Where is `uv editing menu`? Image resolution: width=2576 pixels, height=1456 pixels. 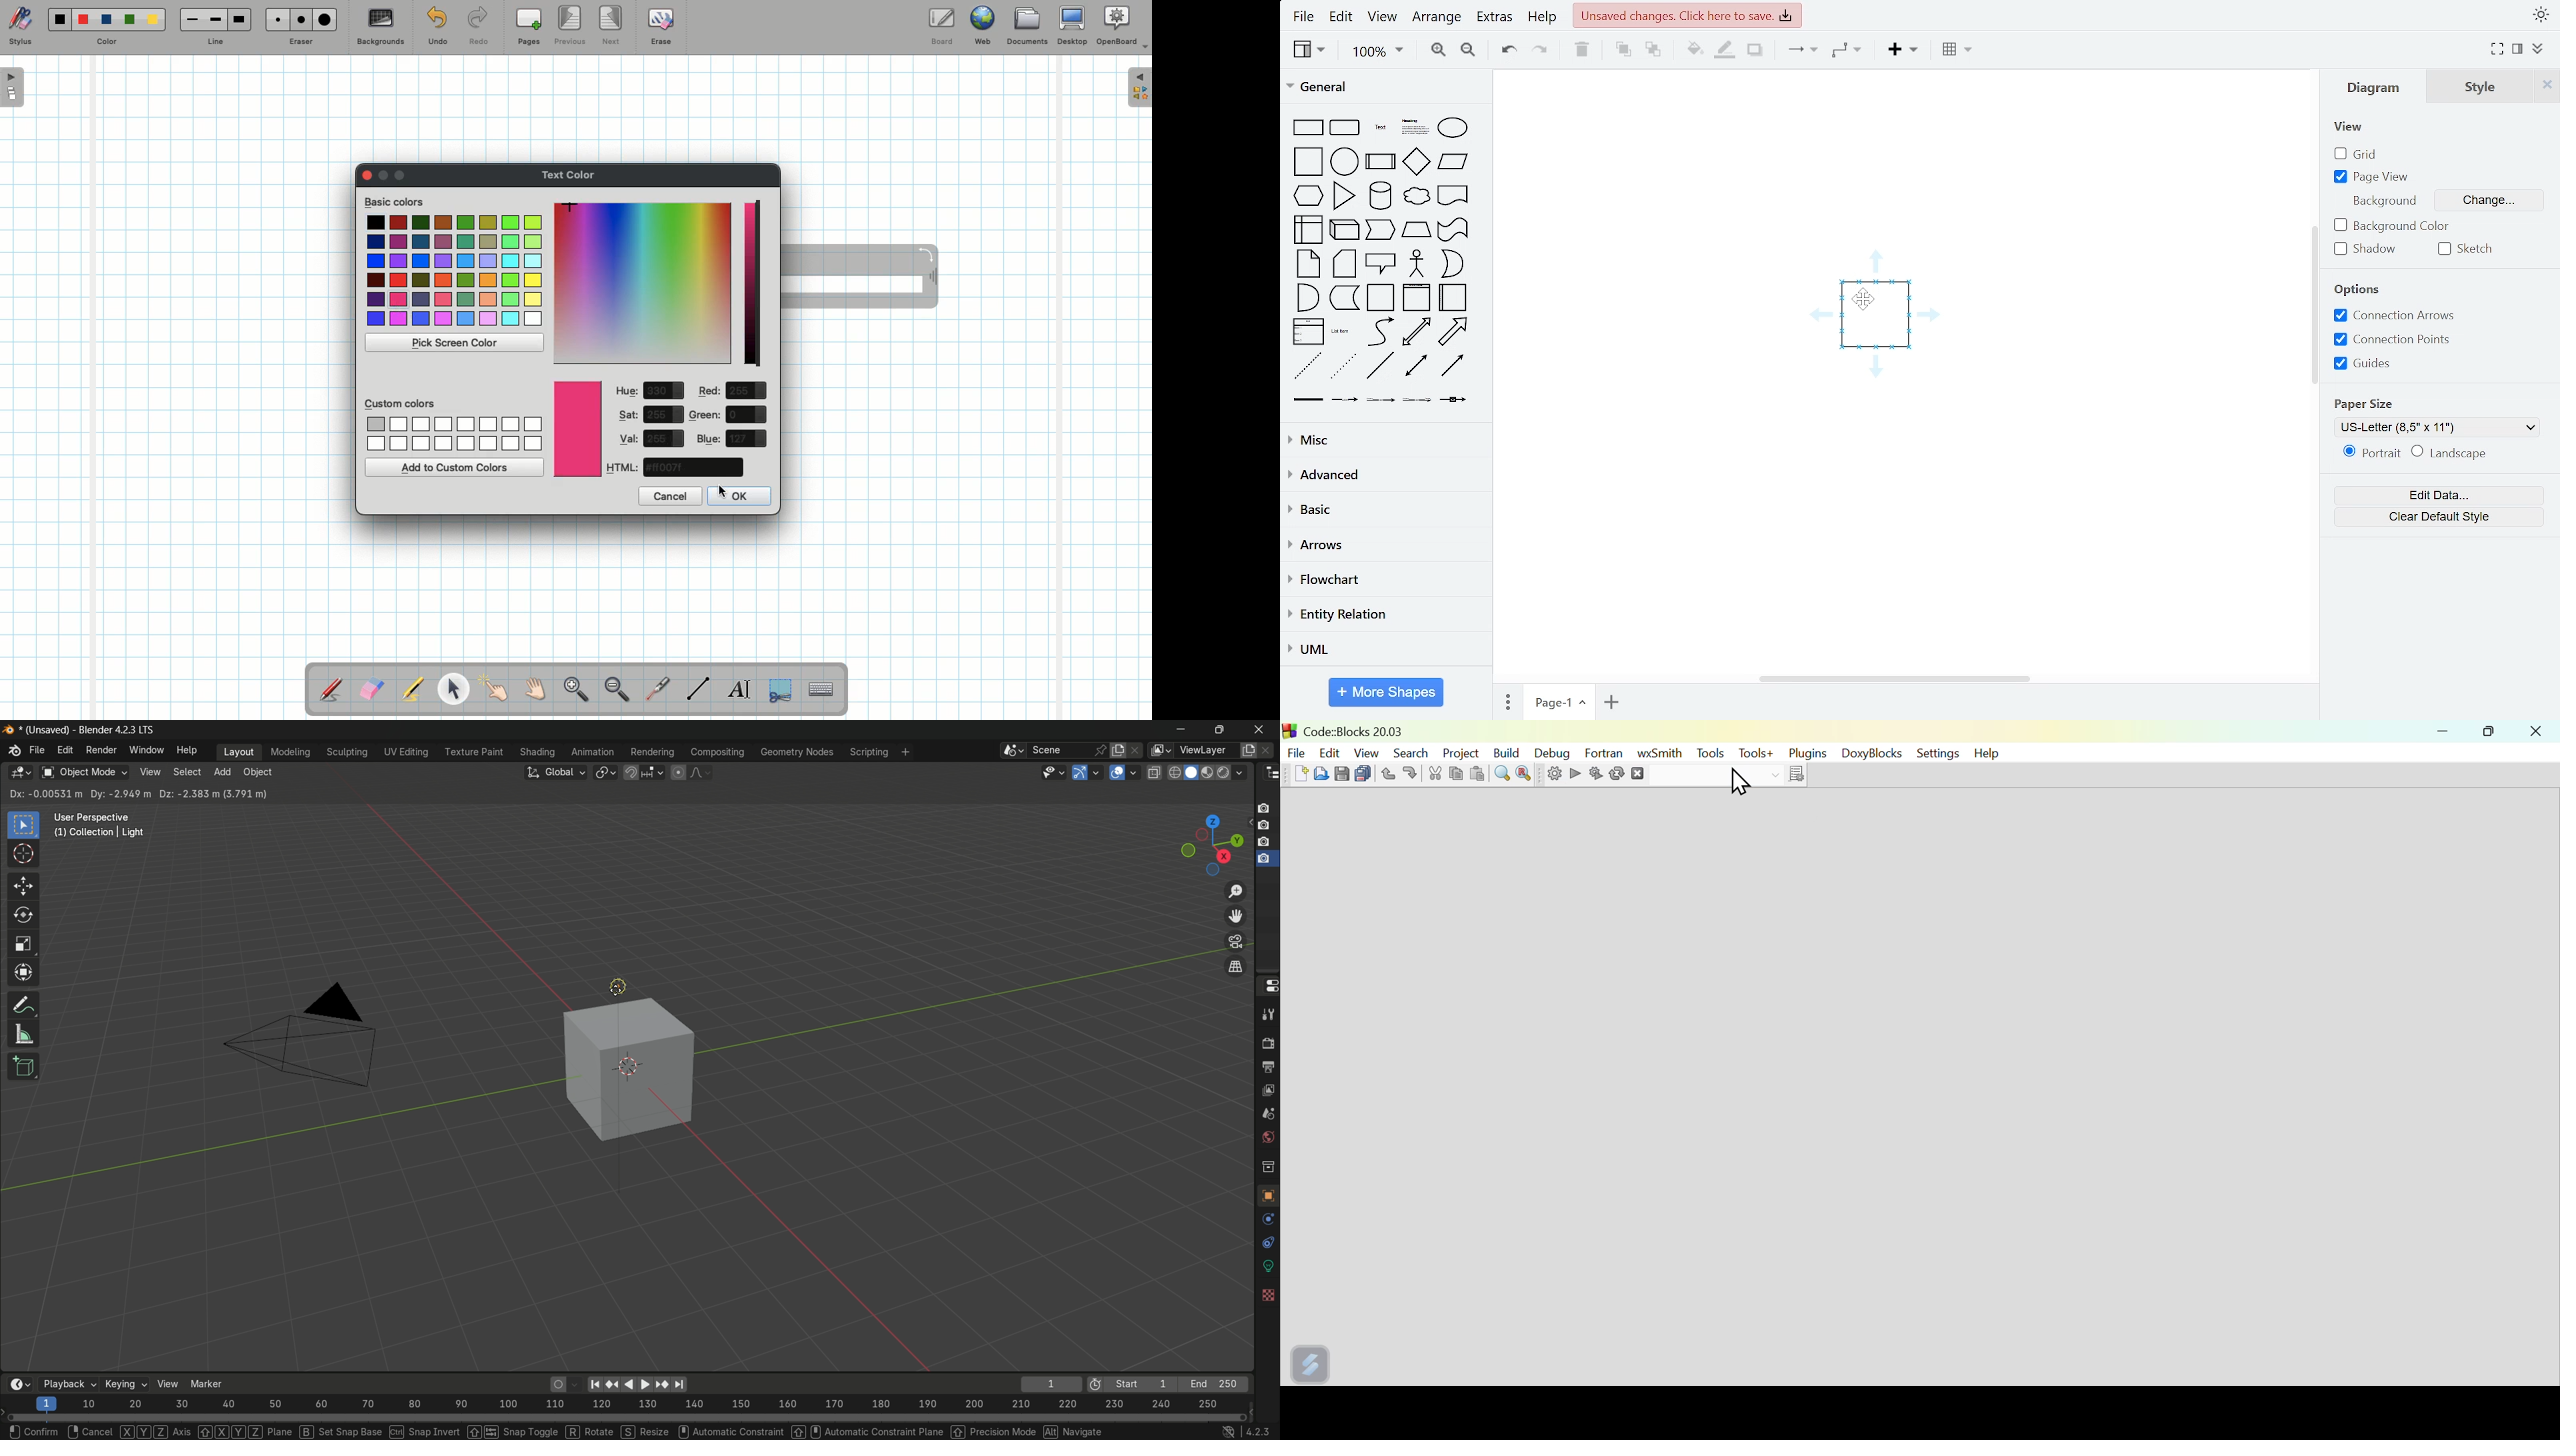
uv editing menu is located at coordinates (407, 753).